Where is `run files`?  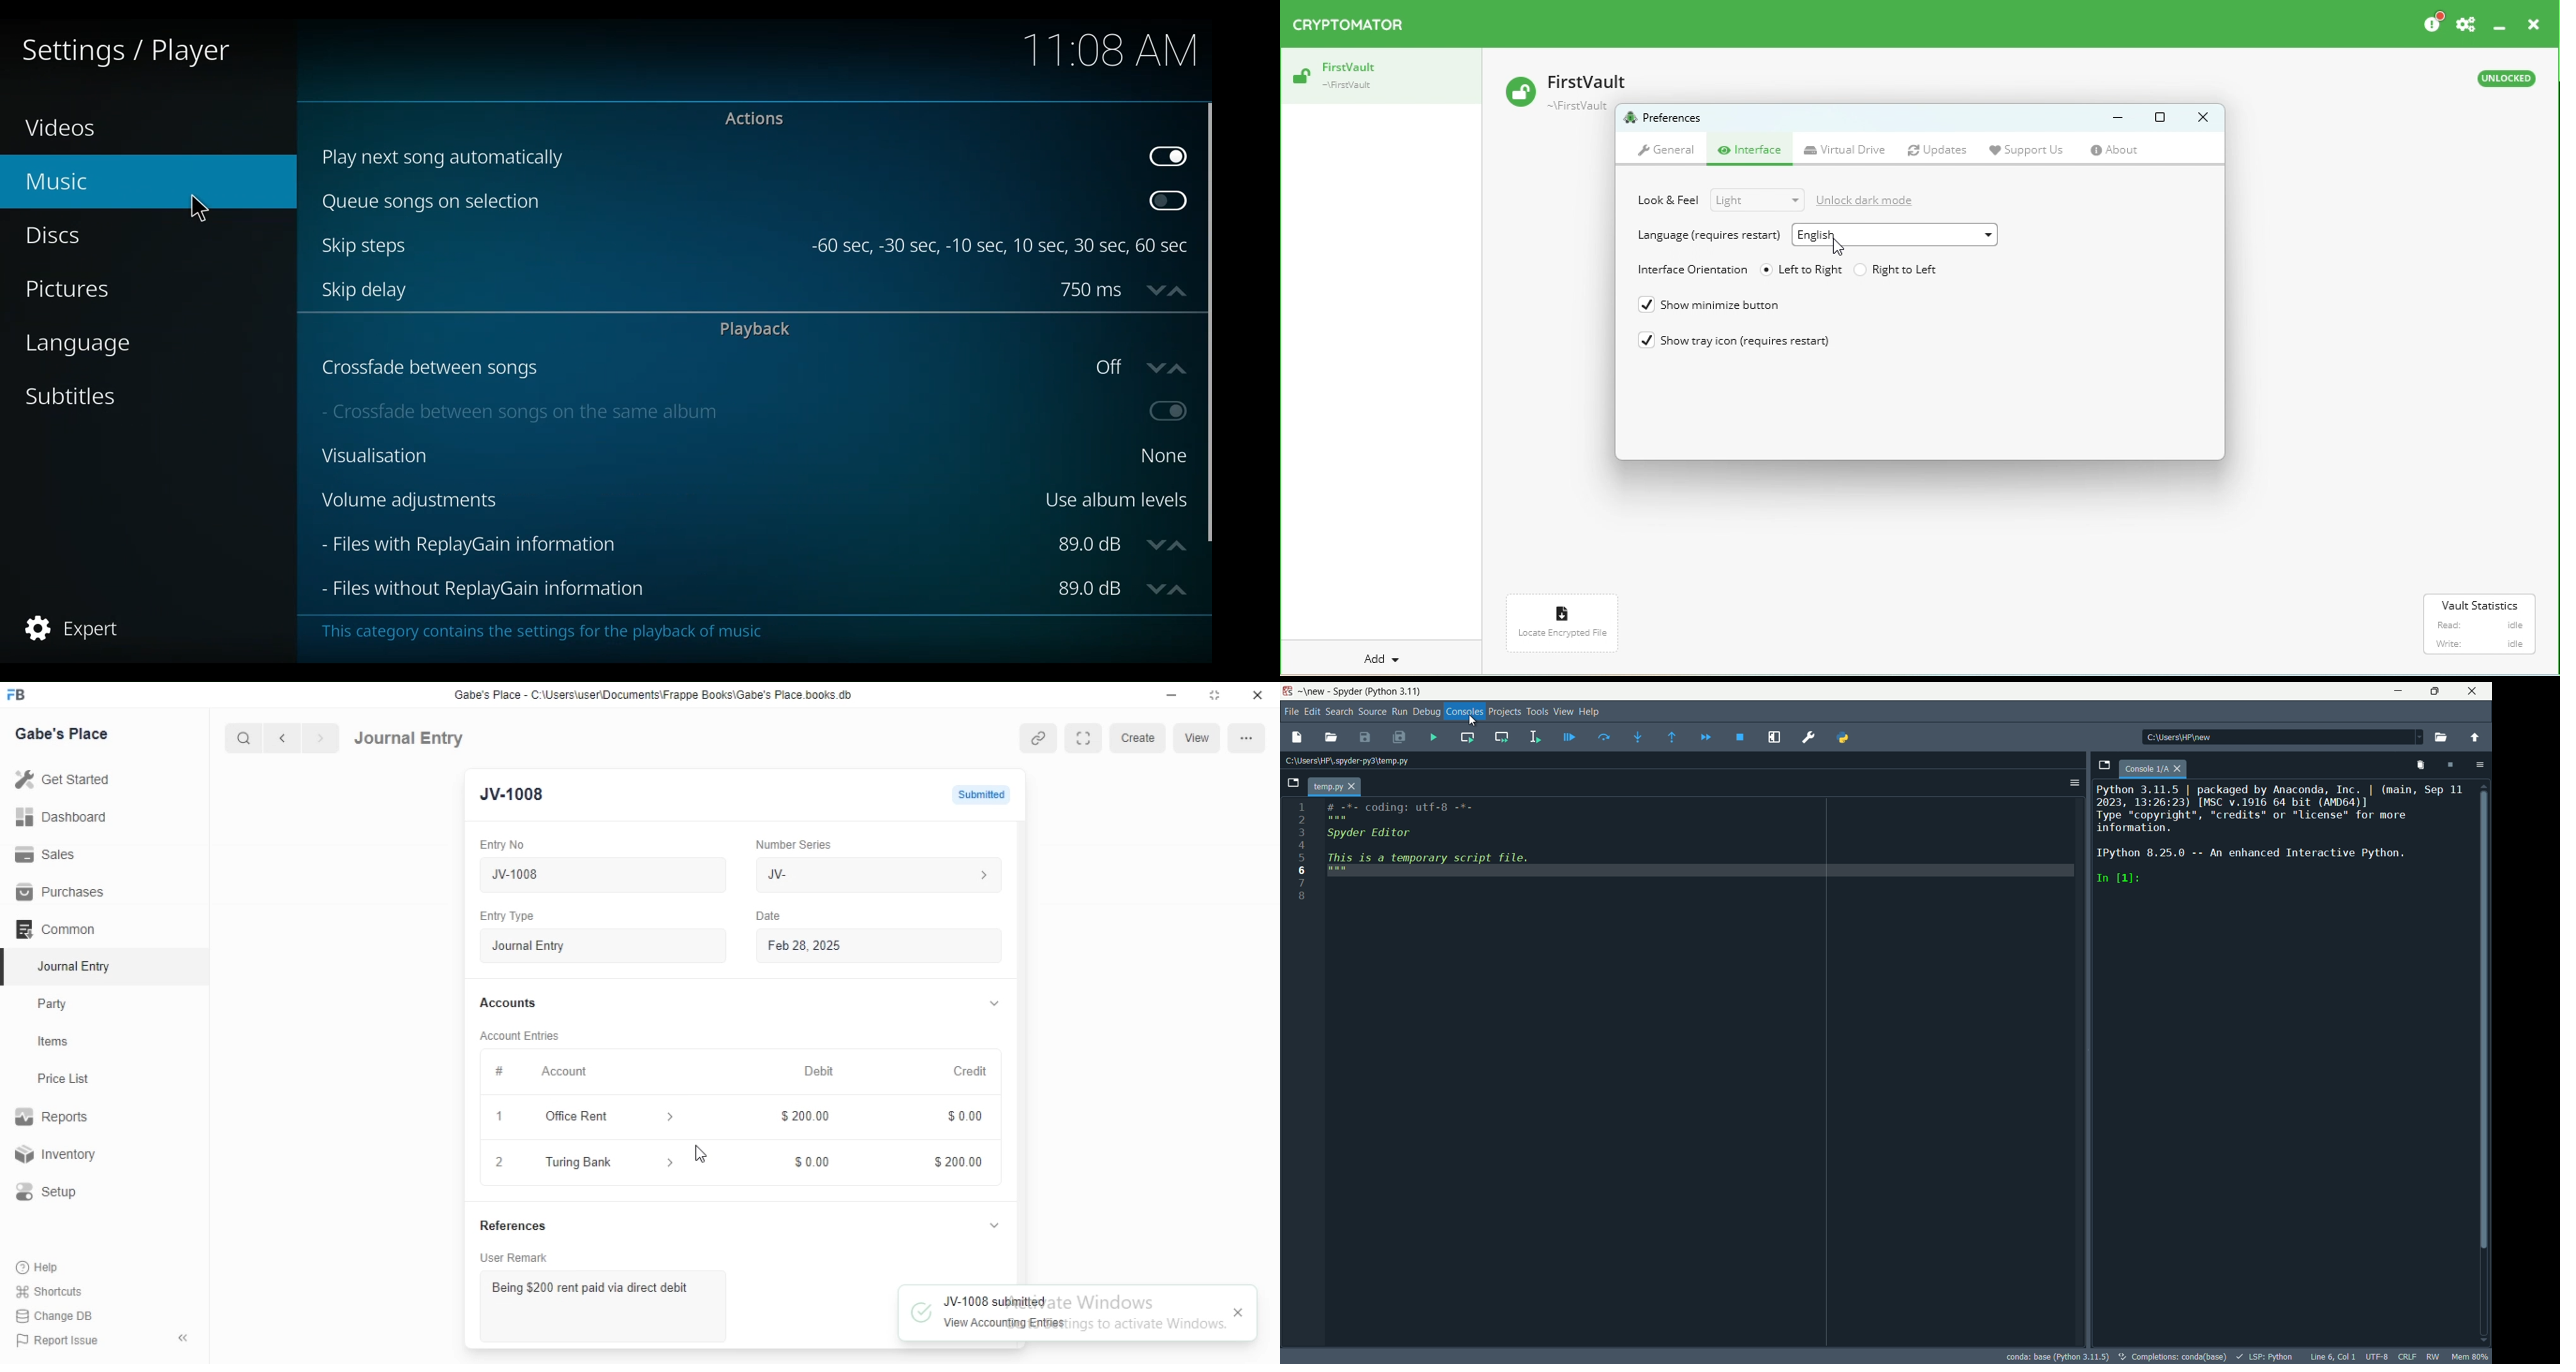 run files is located at coordinates (1433, 736).